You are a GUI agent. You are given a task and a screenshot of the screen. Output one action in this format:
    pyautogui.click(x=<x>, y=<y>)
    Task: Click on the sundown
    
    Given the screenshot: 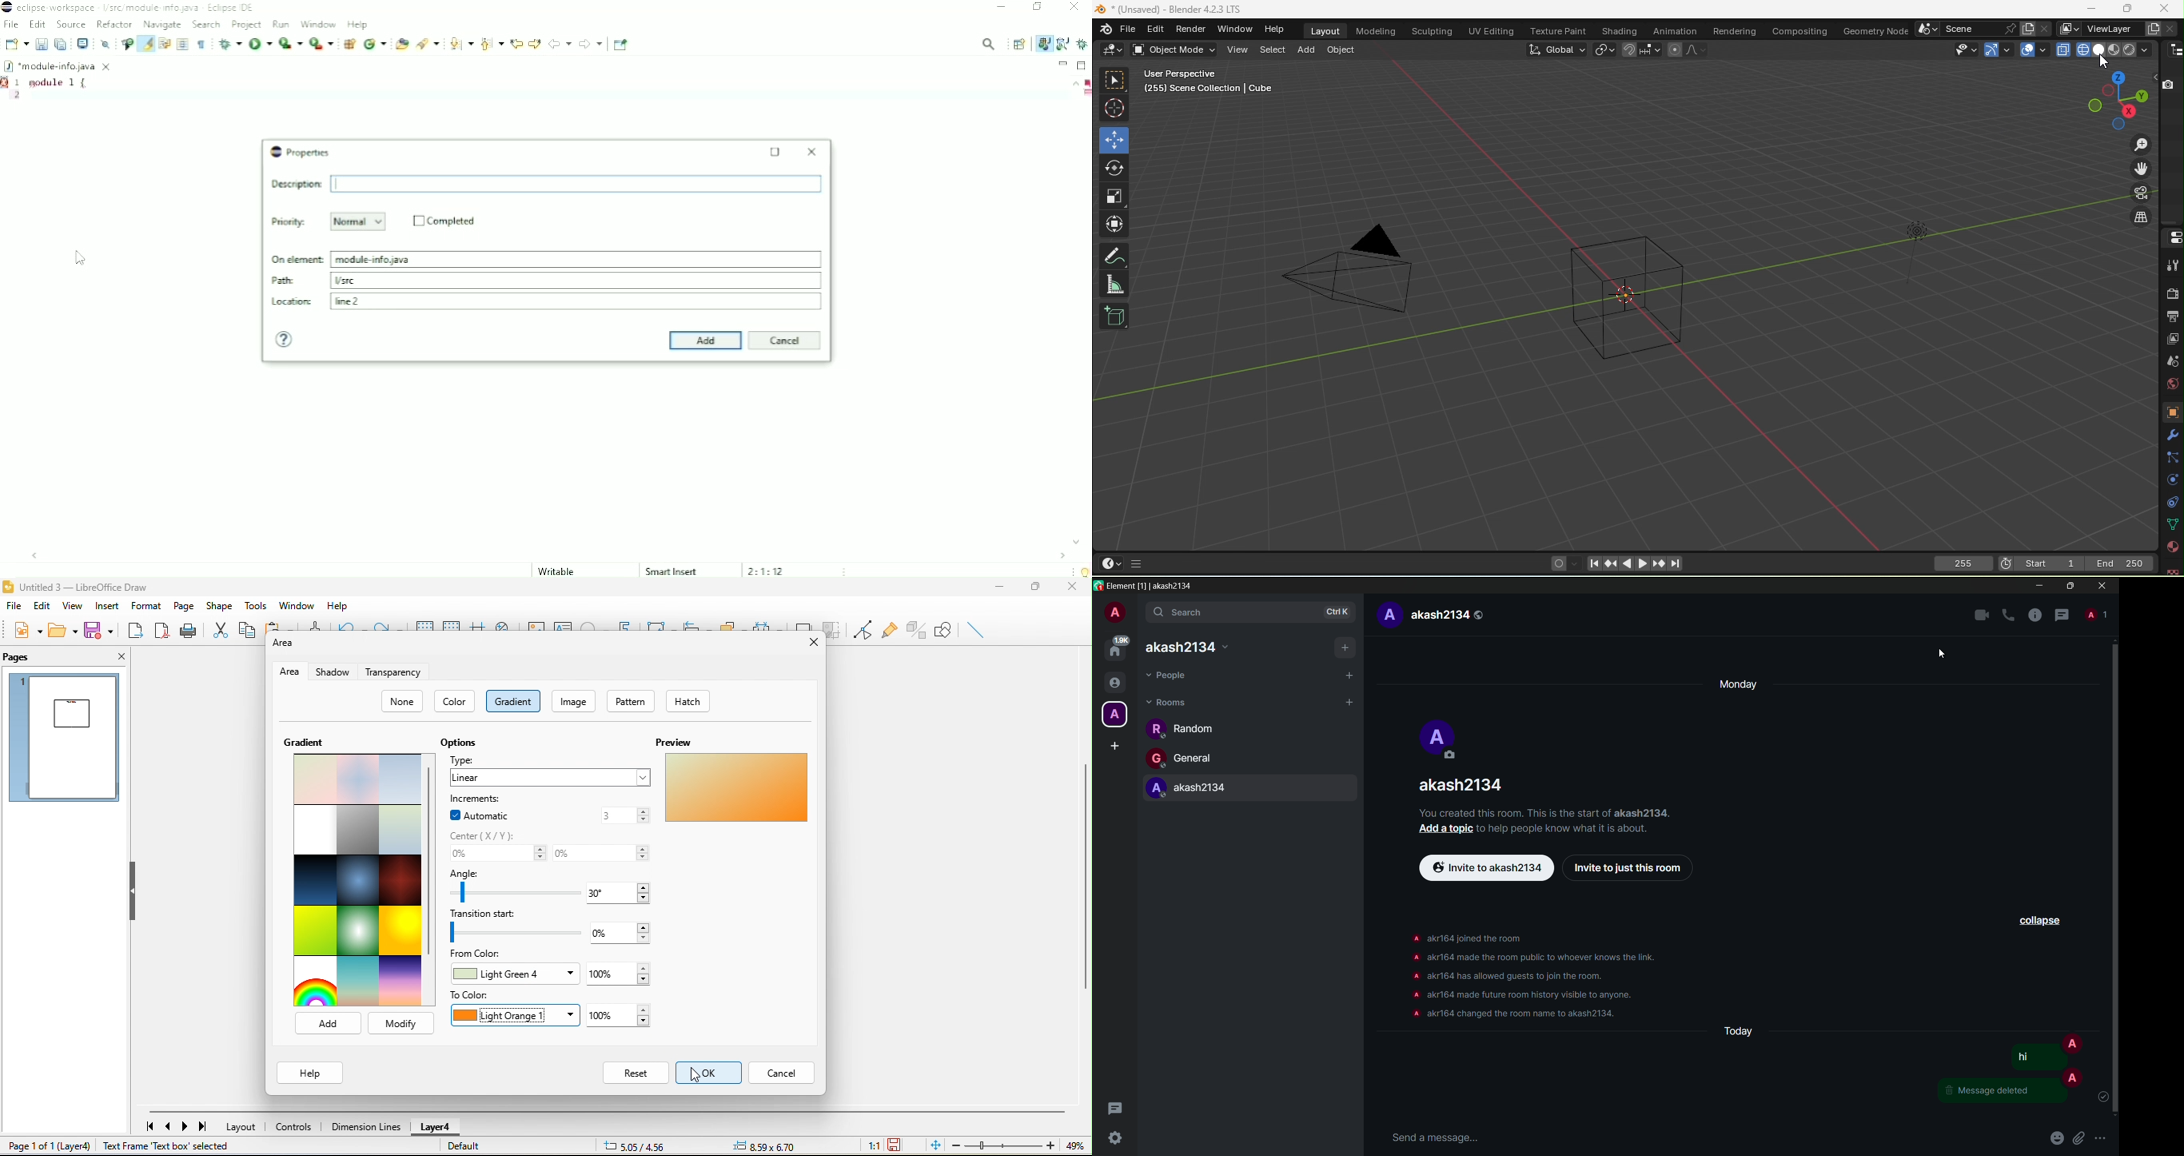 What is the action you would take?
    pyautogui.click(x=402, y=981)
    